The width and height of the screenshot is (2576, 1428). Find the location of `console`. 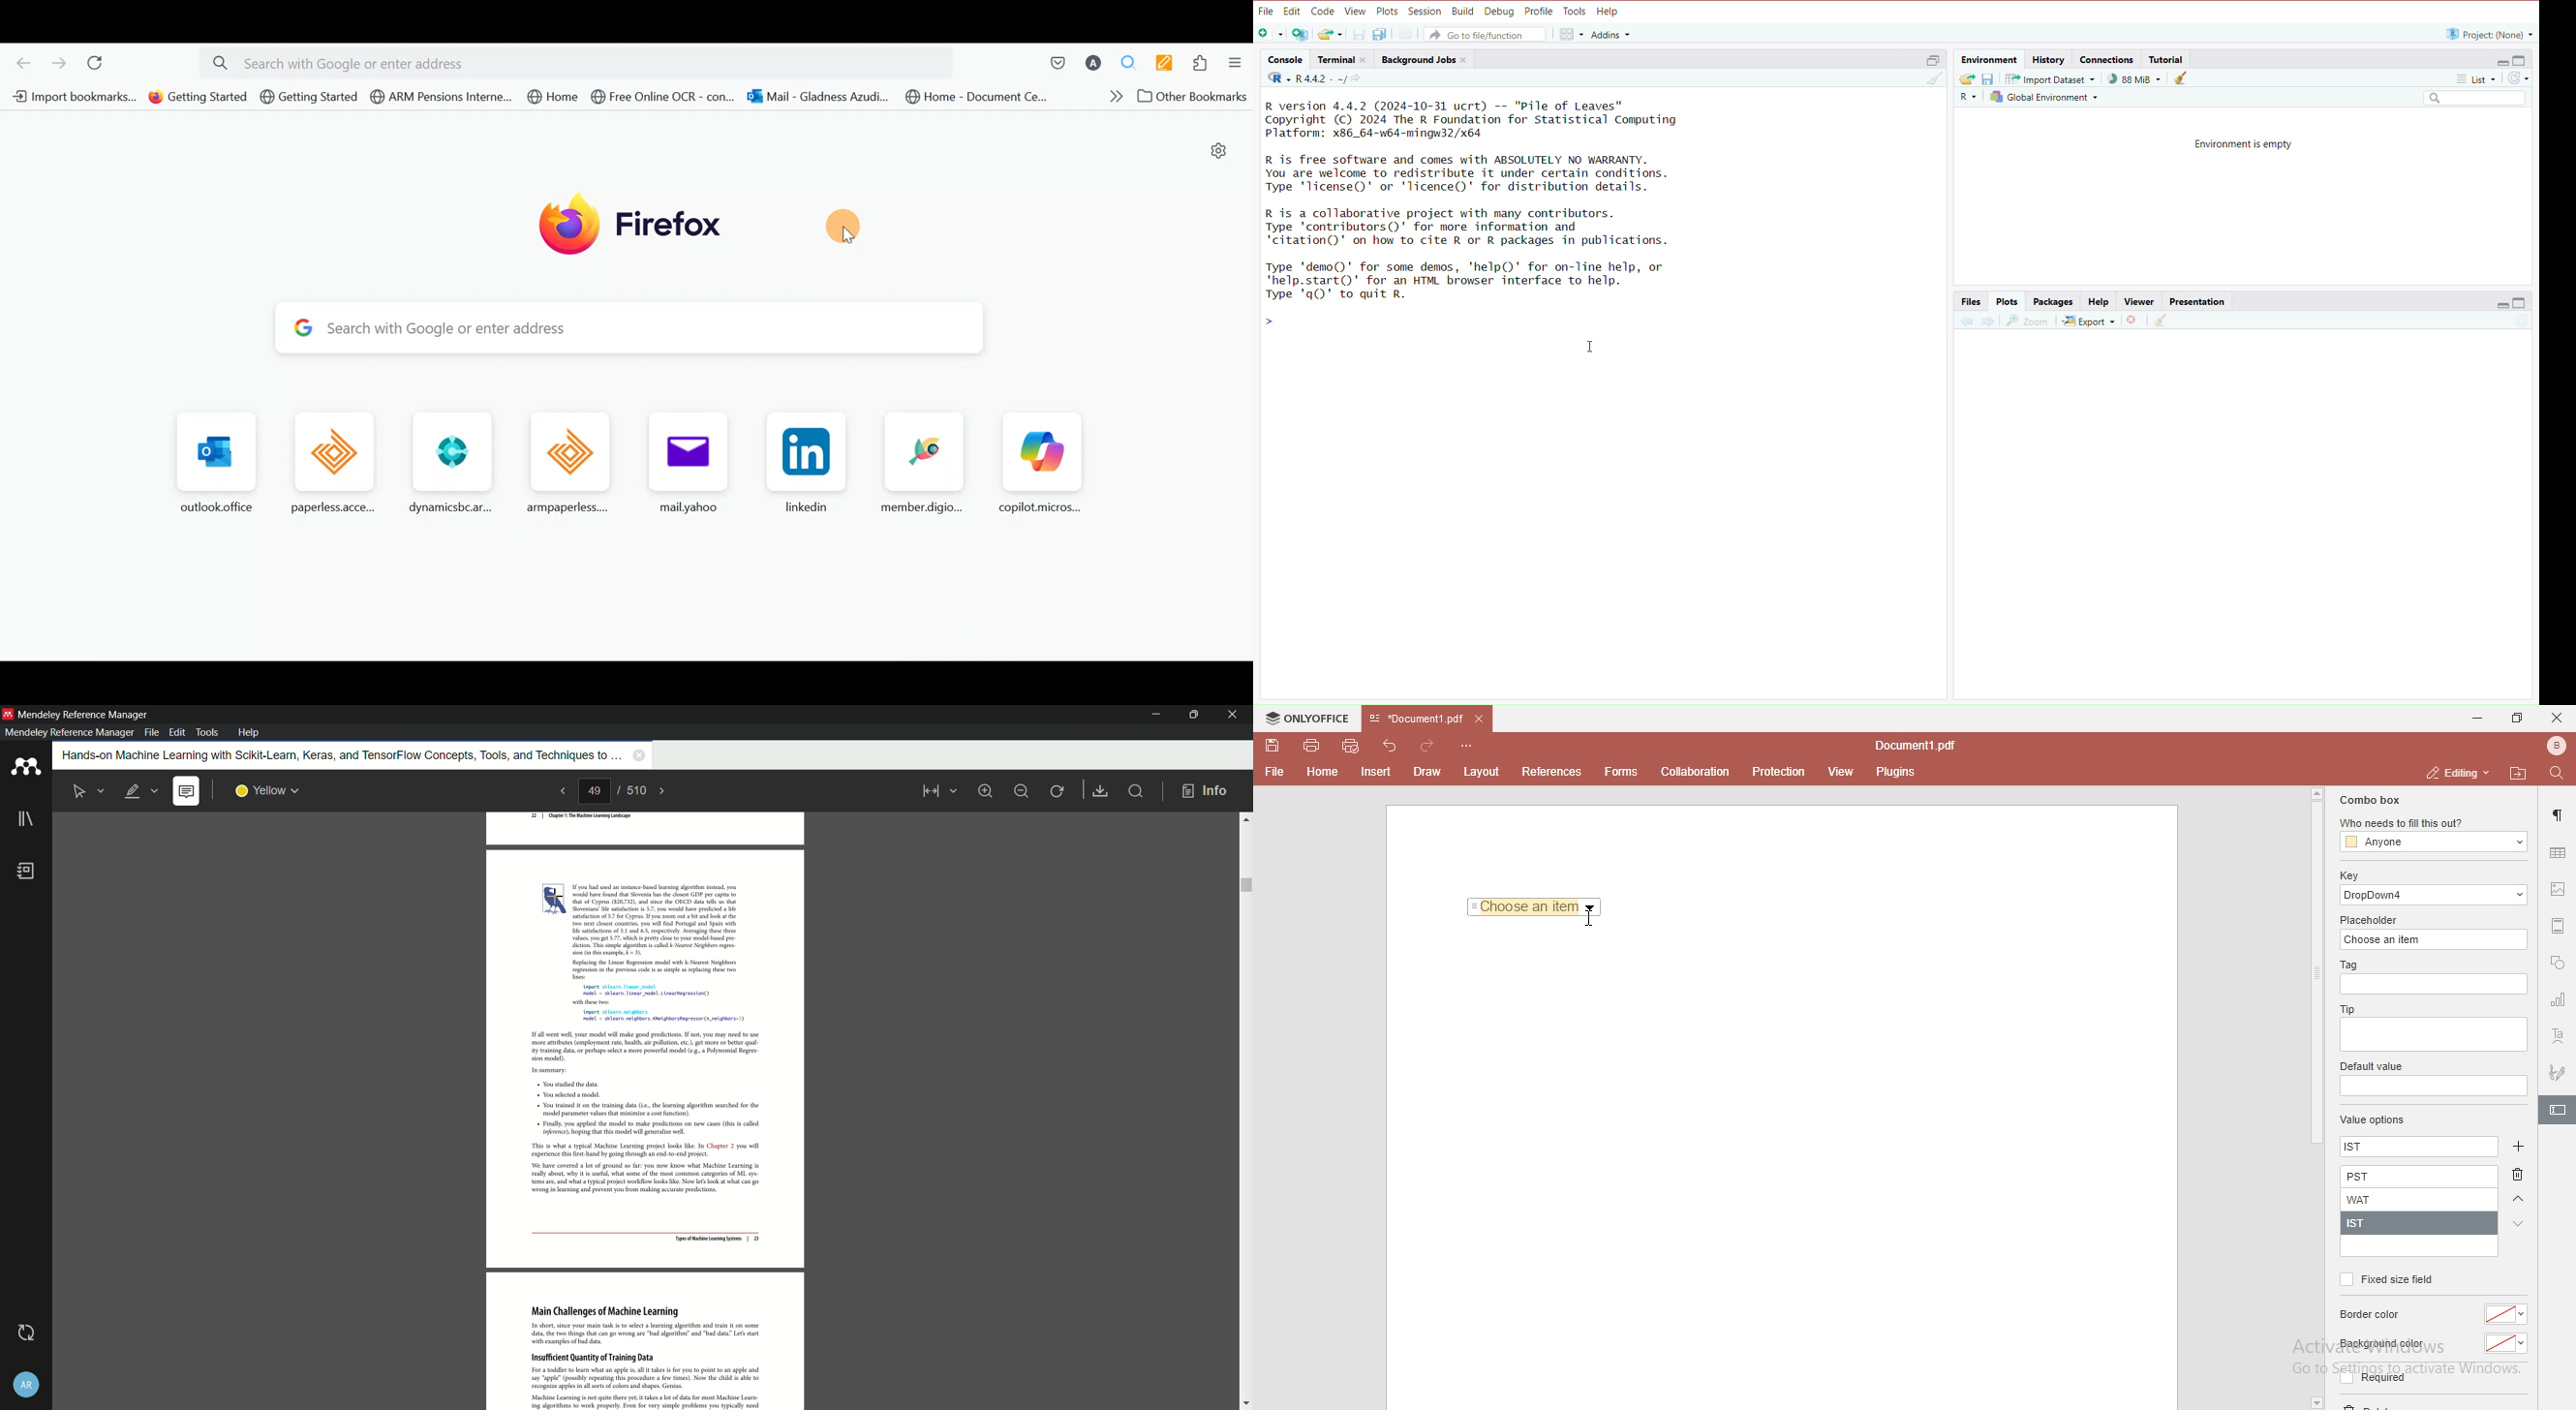

console is located at coordinates (1285, 60).